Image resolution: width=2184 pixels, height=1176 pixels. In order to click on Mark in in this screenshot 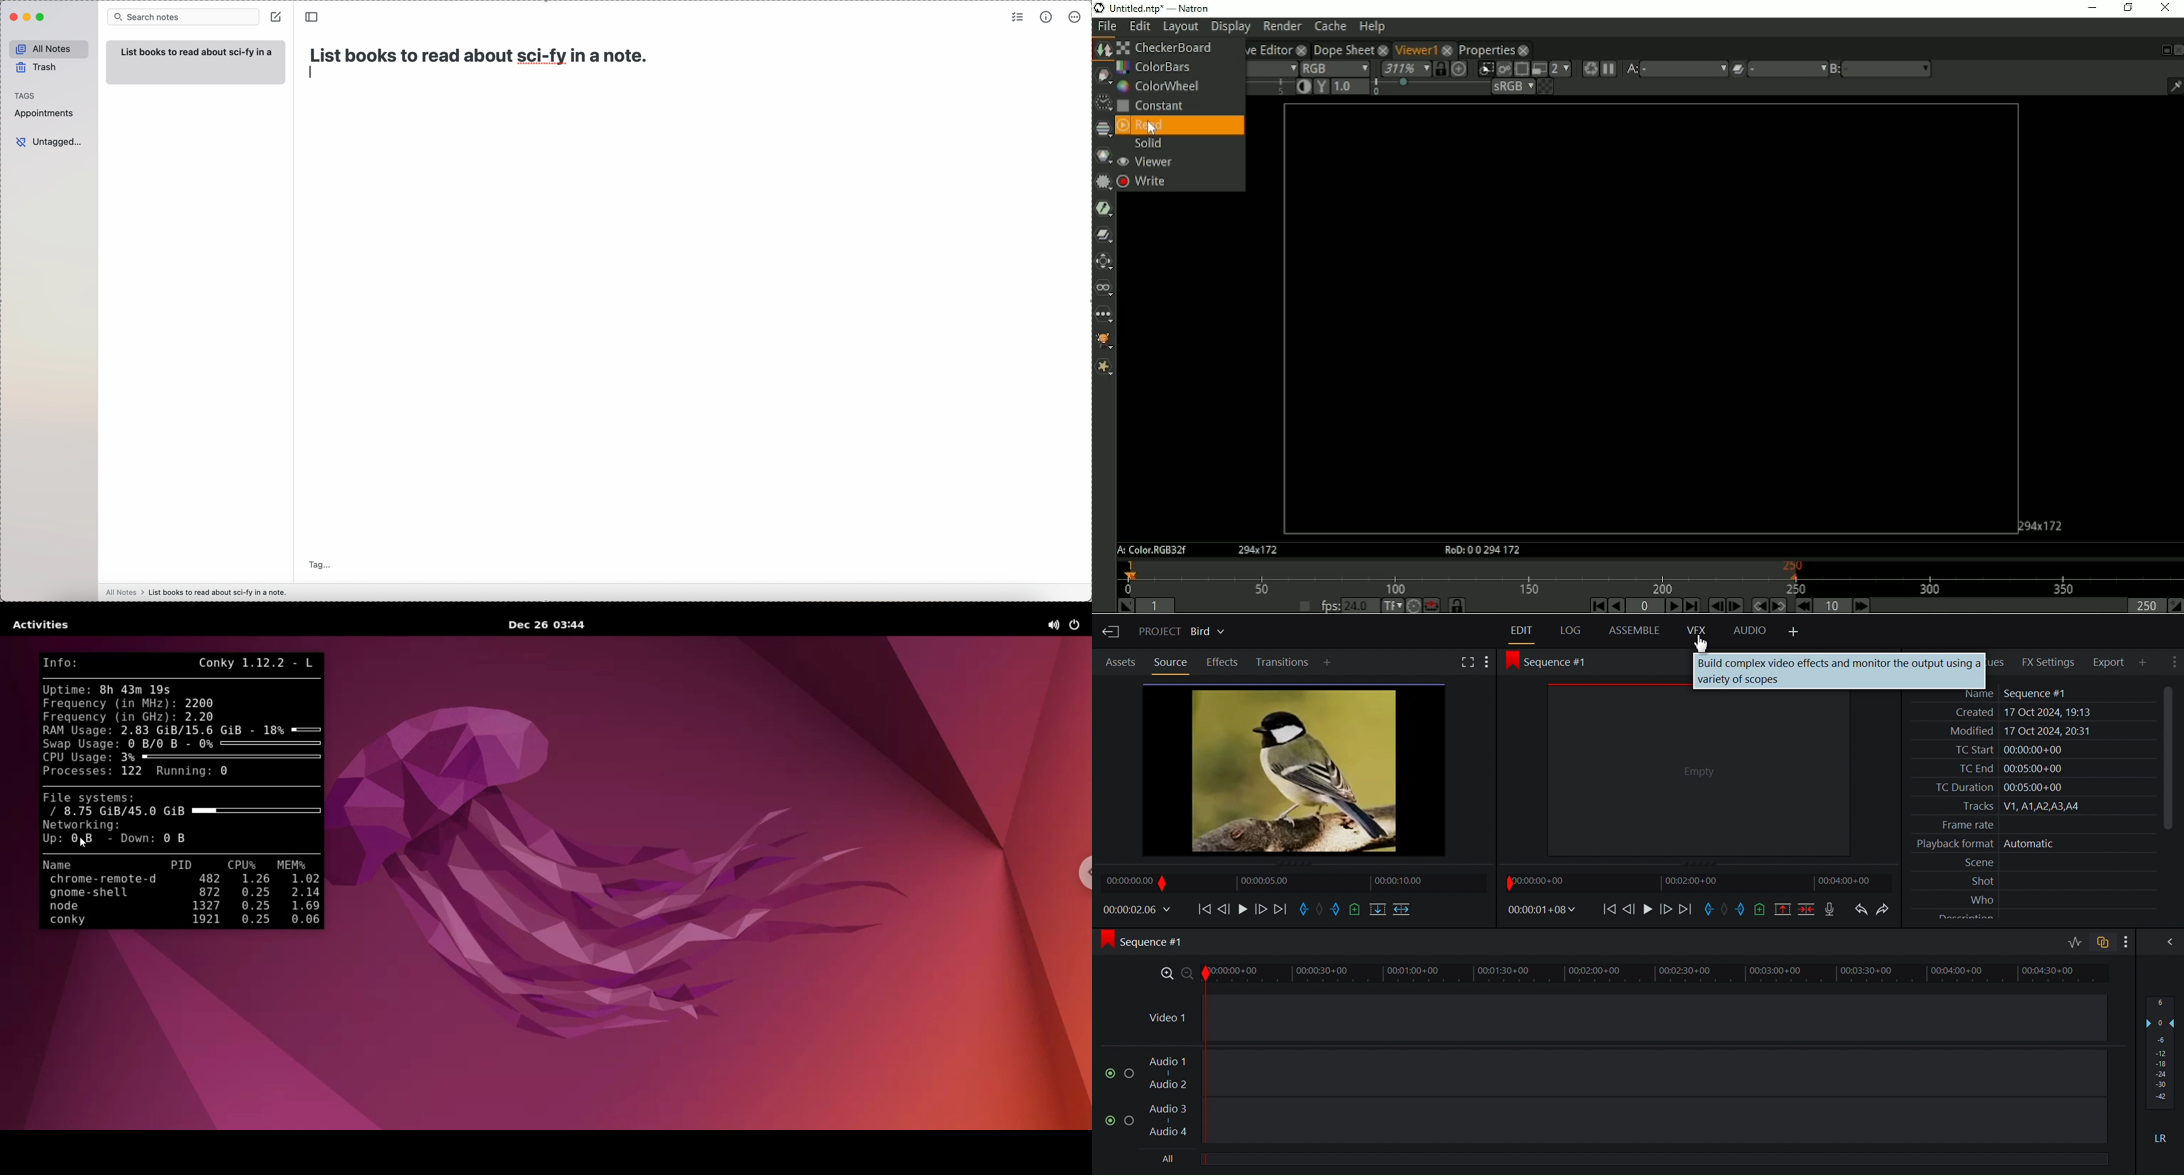, I will do `click(1707, 909)`.